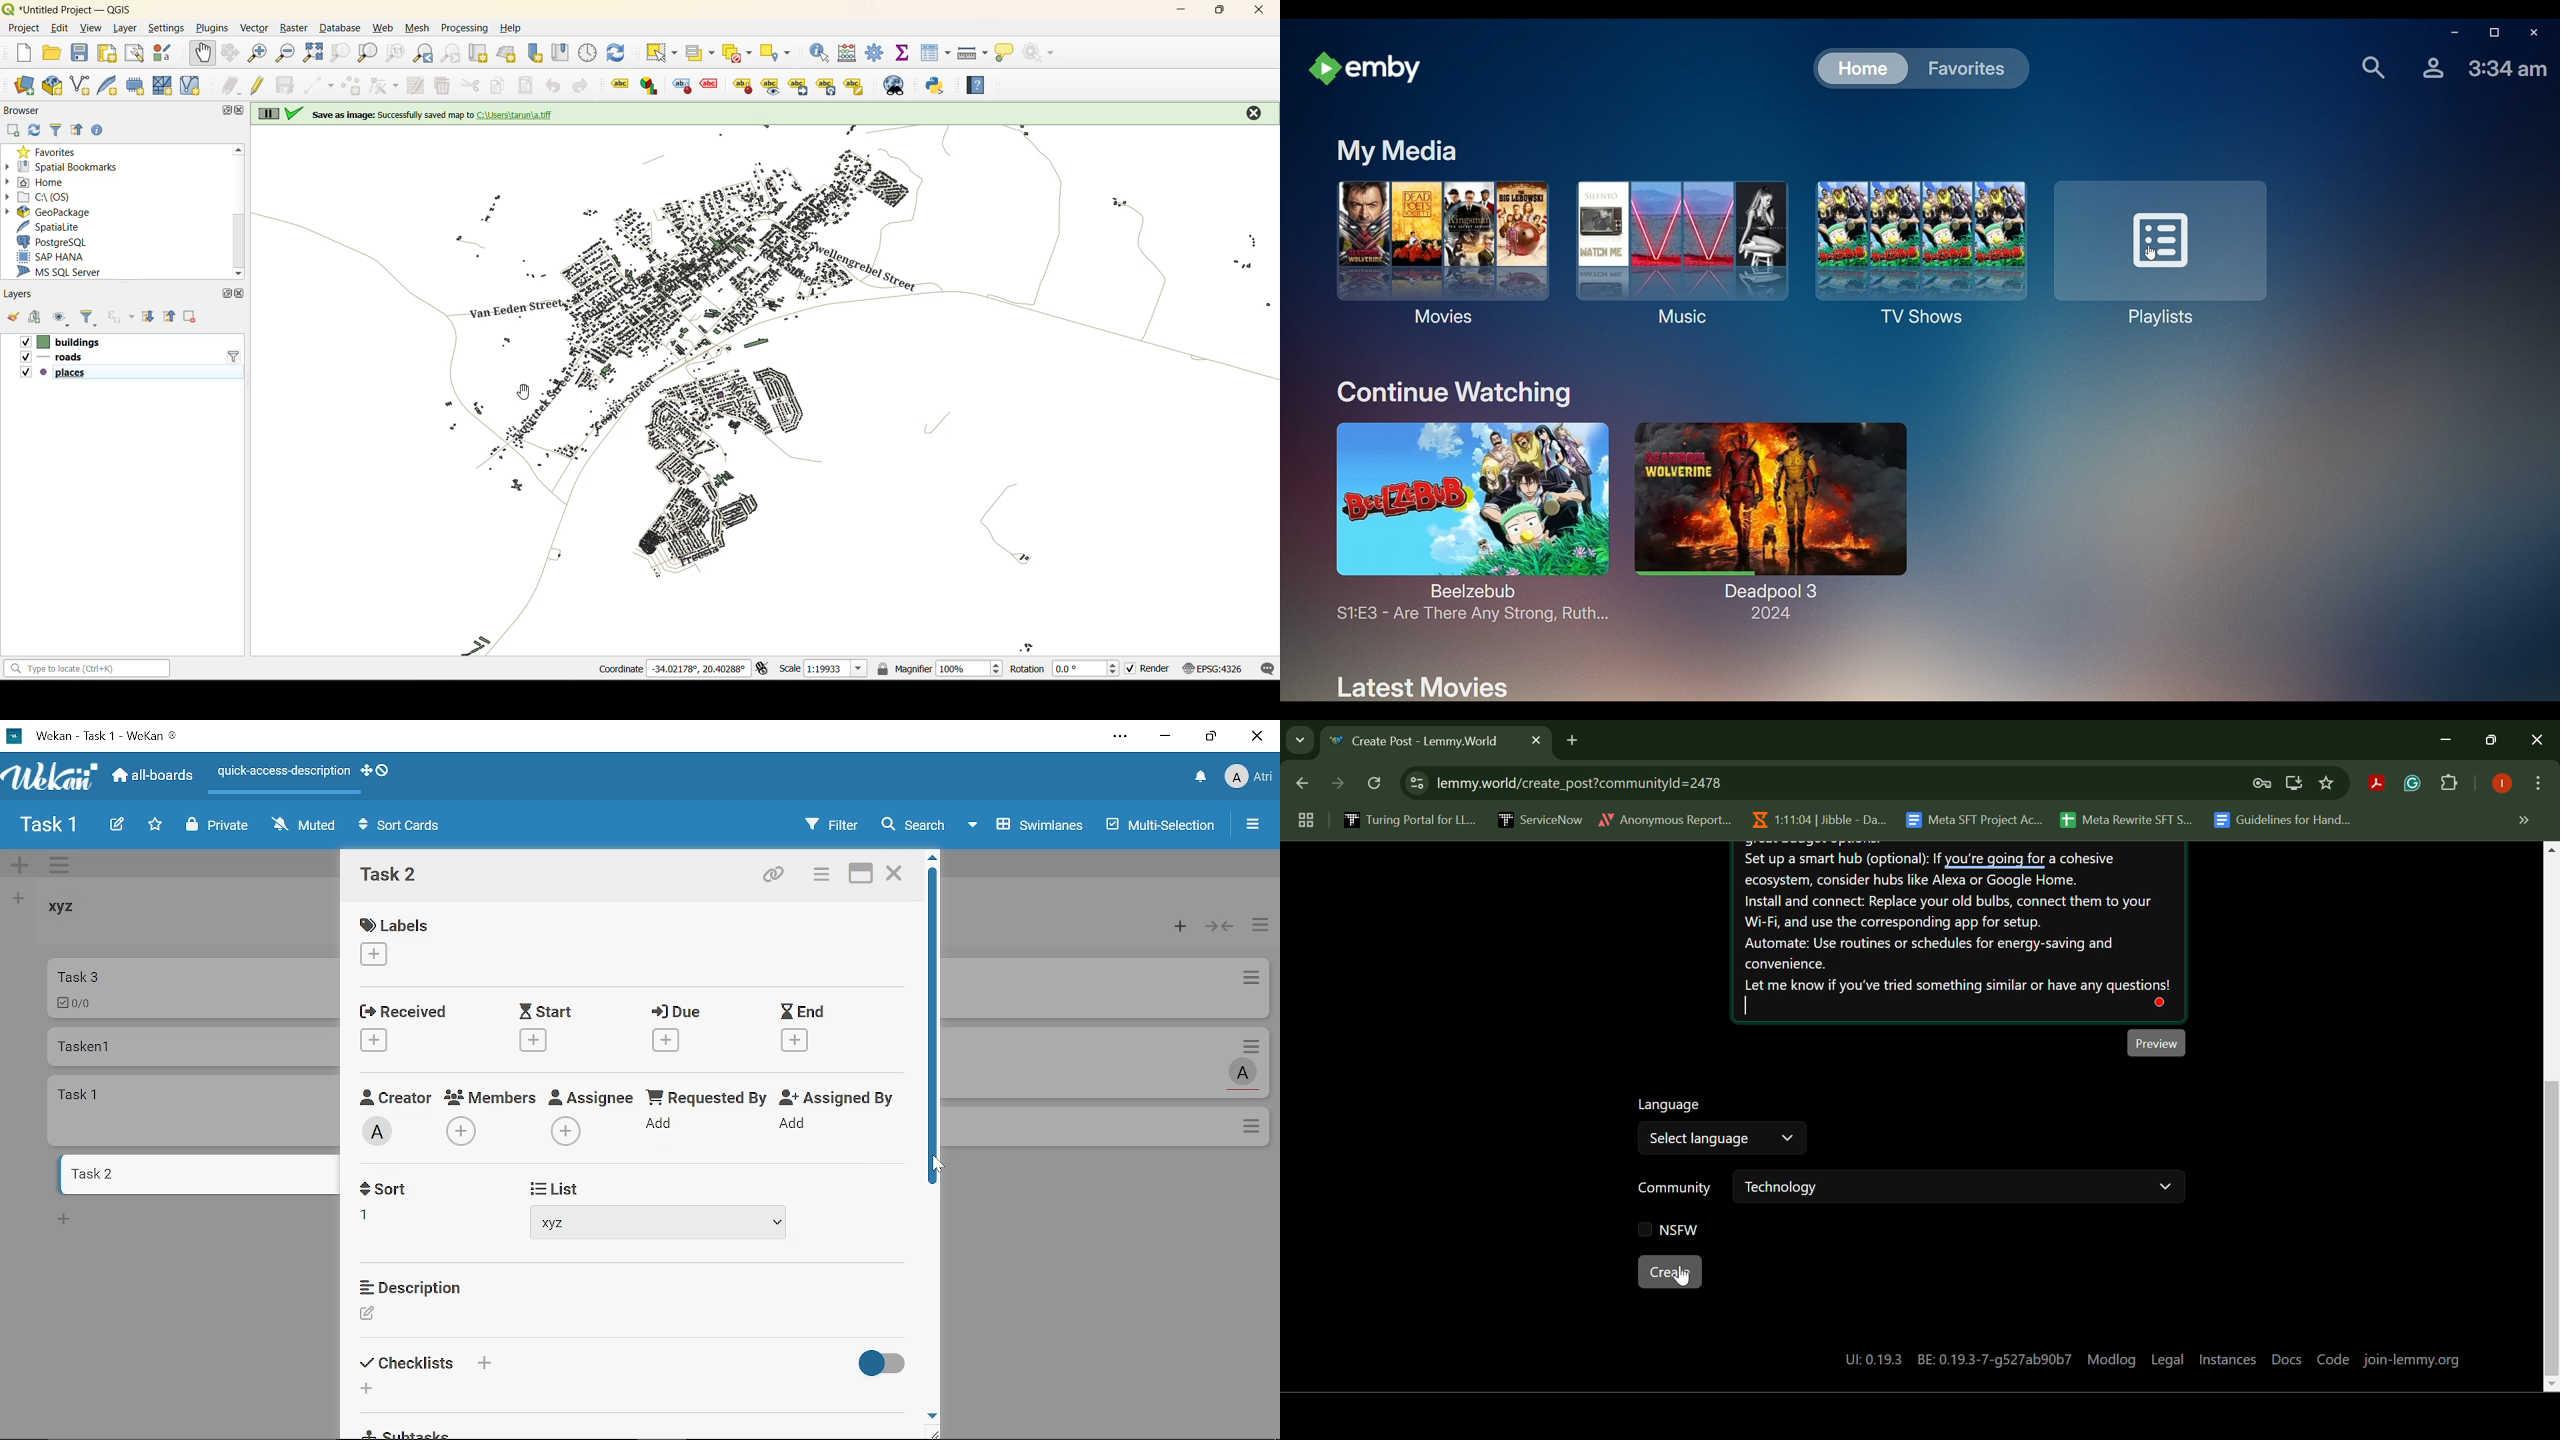 Image resolution: width=2576 pixels, height=1456 pixels. Describe the element at coordinates (383, 770) in the screenshot. I see `Show desktop drag handlws` at that location.